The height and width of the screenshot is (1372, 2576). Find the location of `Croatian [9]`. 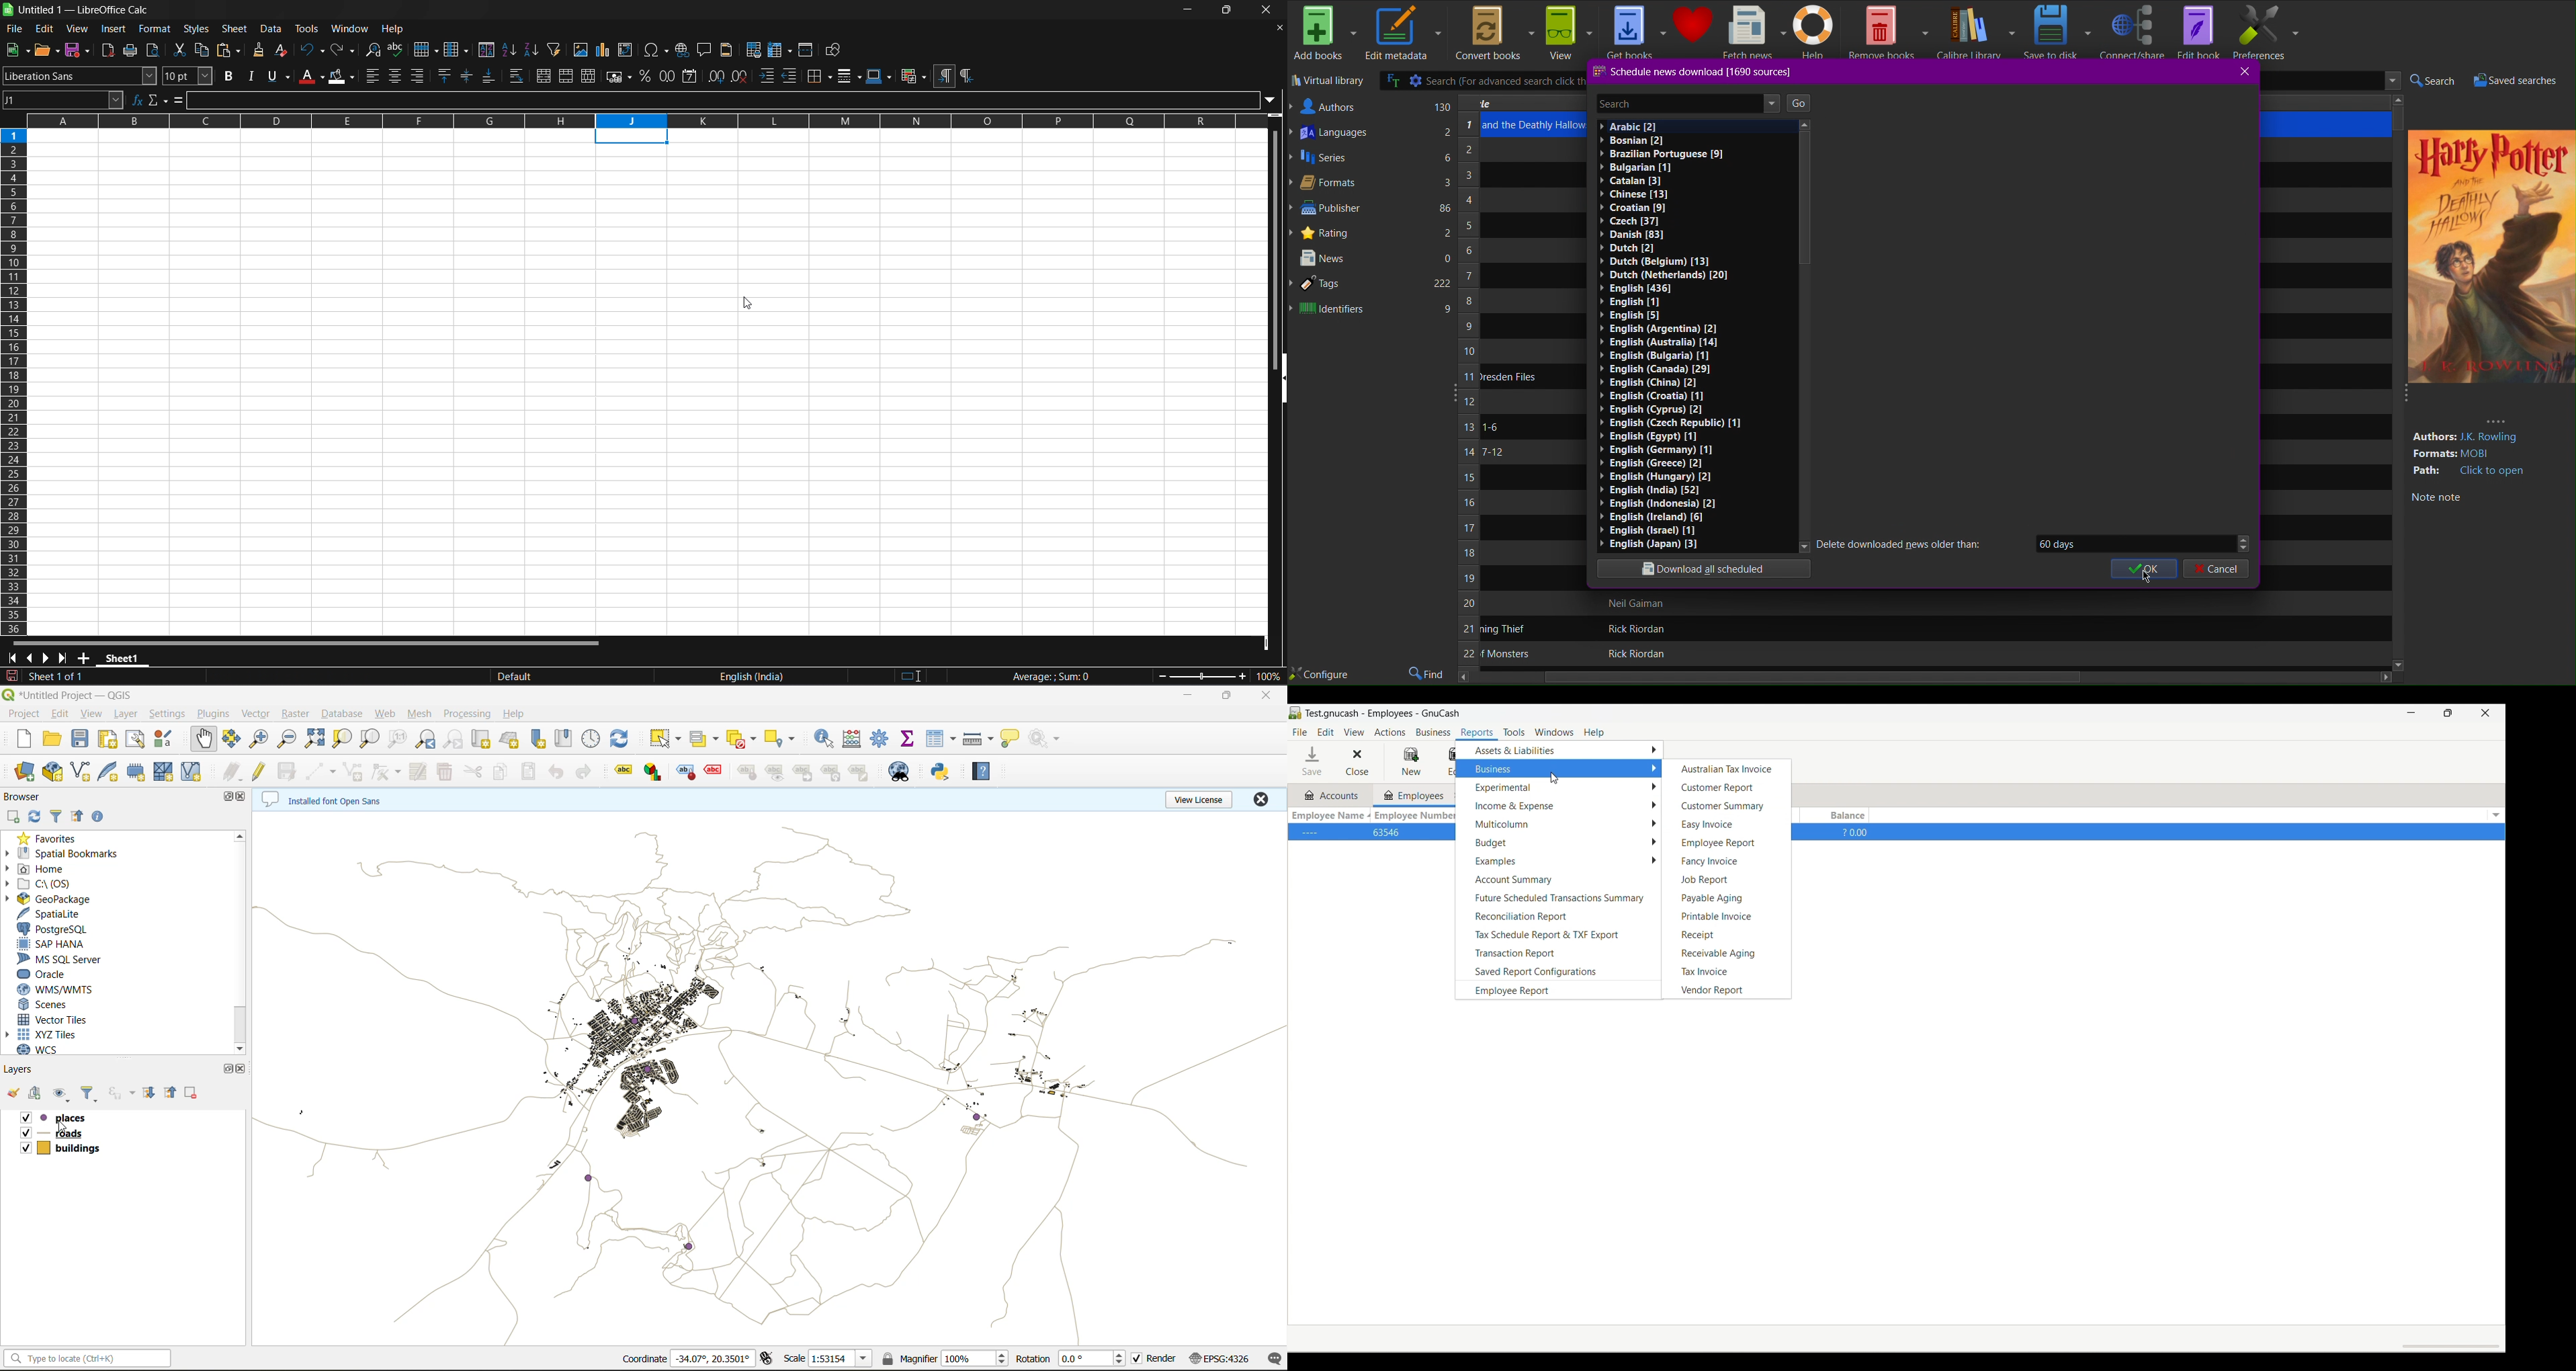

Croatian [9] is located at coordinates (1638, 207).